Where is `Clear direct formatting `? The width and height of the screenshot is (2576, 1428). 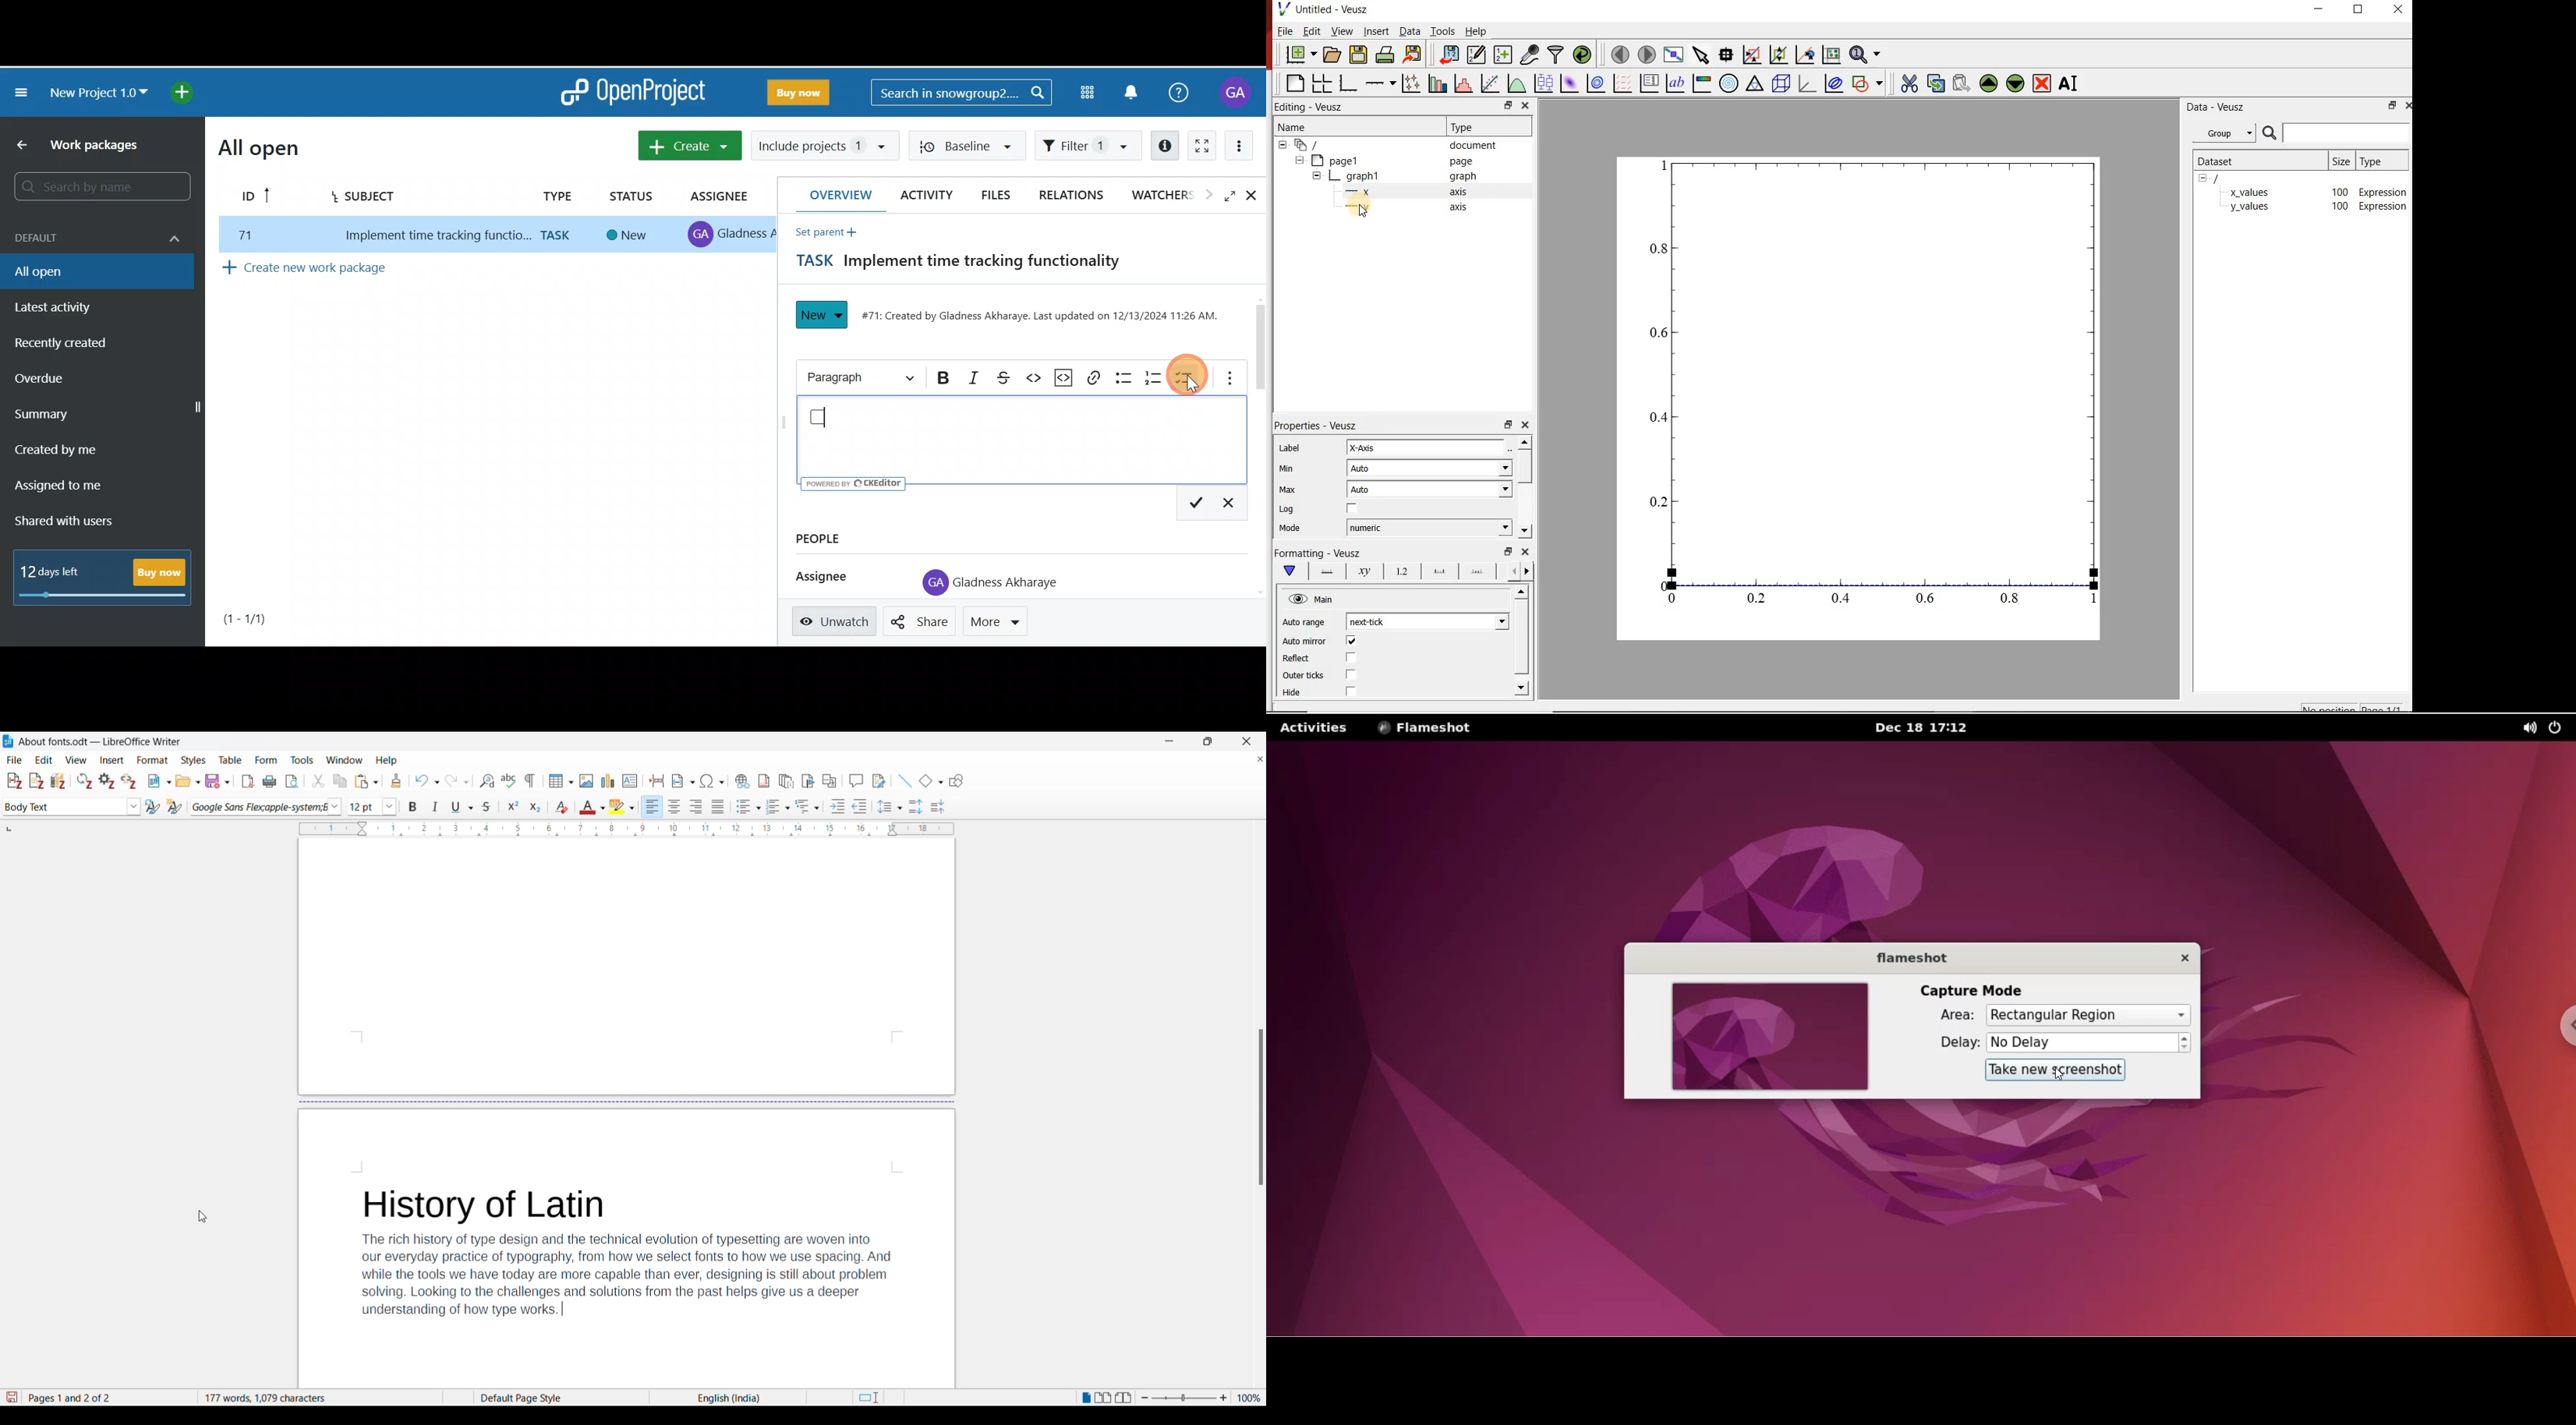 Clear direct formatting  is located at coordinates (562, 806).